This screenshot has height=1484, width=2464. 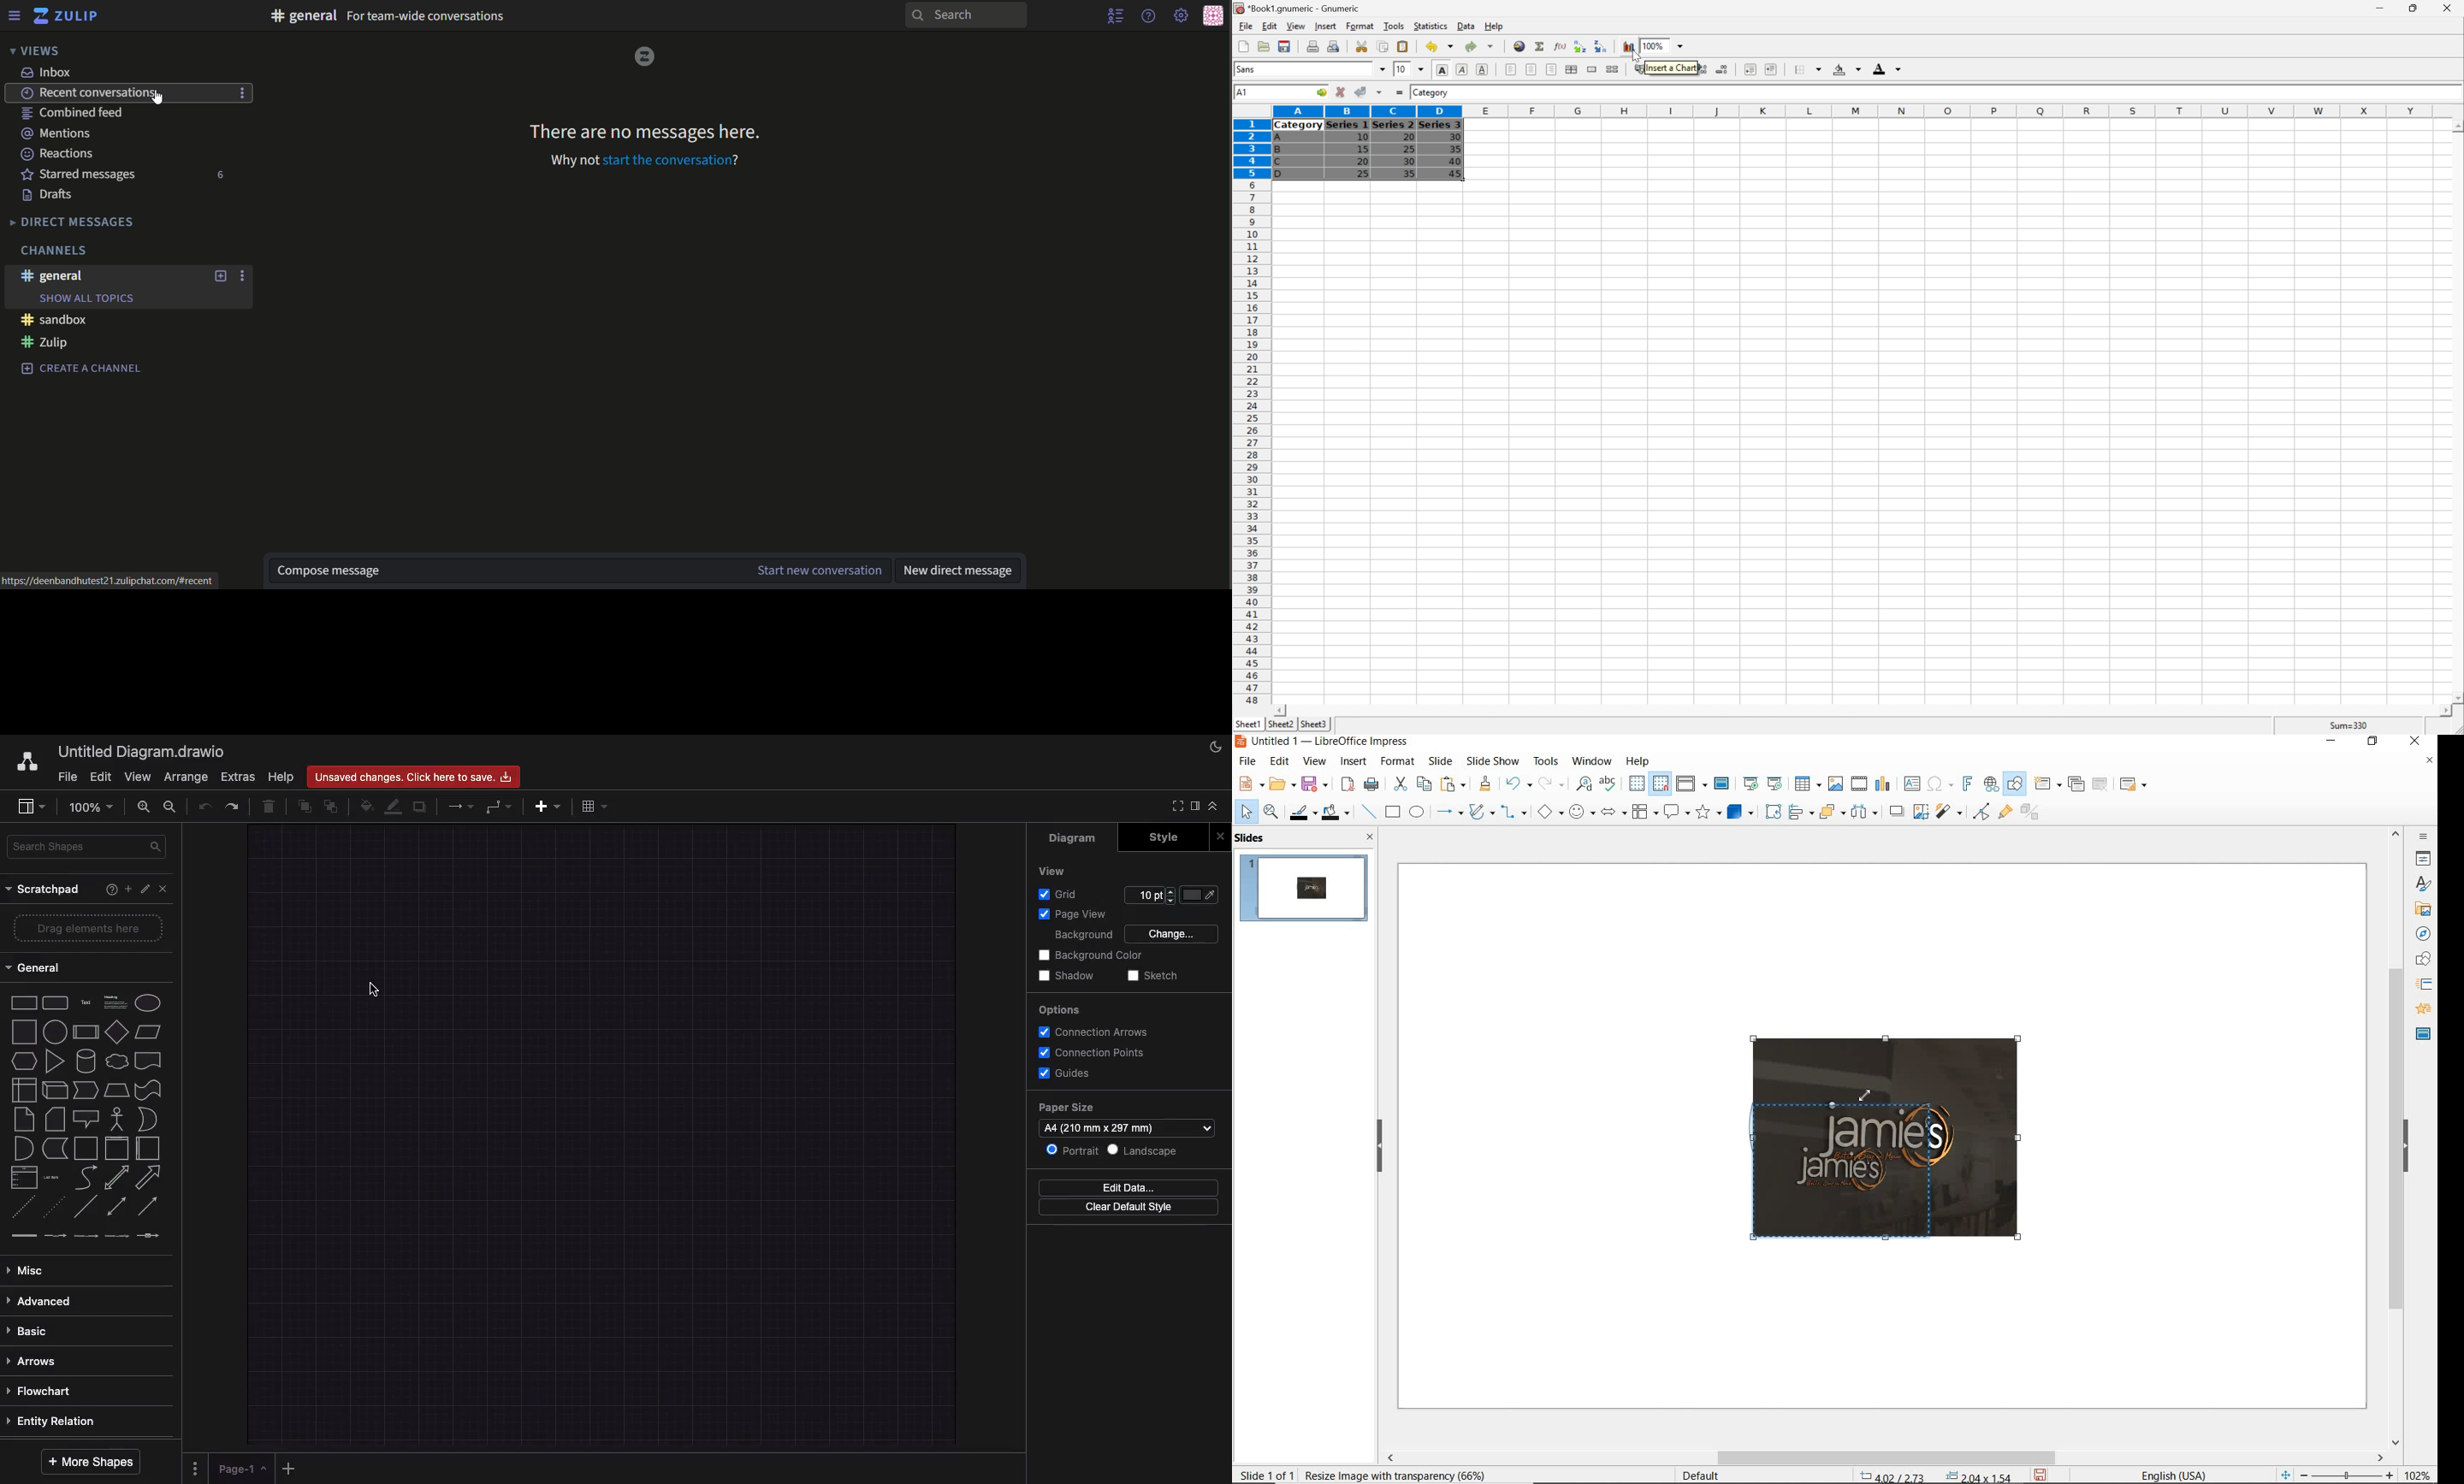 I want to click on tools, so click(x=1546, y=761).